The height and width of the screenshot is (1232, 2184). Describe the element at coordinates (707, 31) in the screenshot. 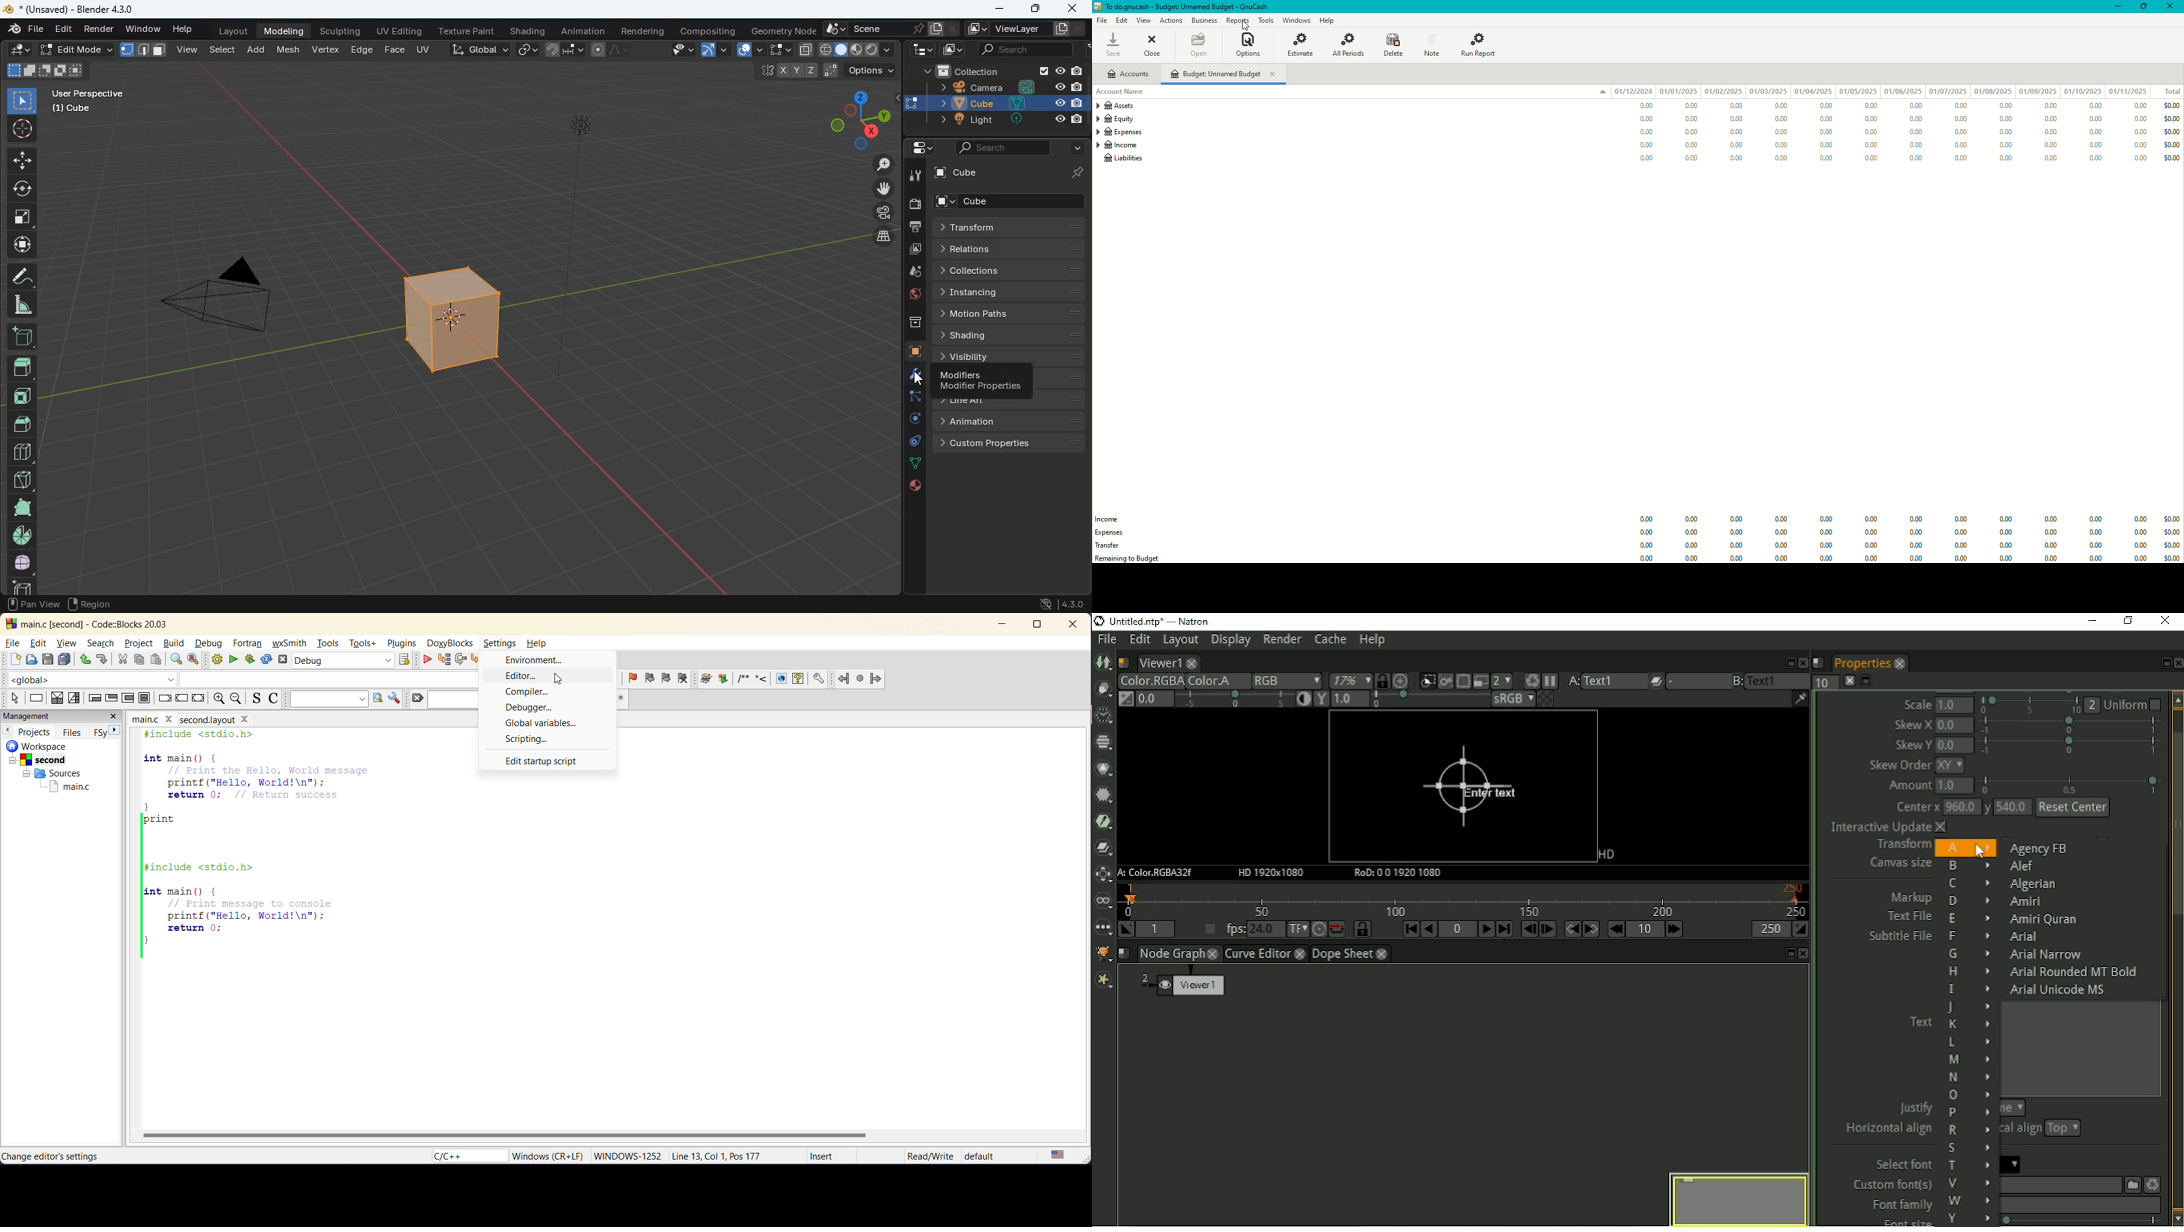

I see `compositing` at that location.